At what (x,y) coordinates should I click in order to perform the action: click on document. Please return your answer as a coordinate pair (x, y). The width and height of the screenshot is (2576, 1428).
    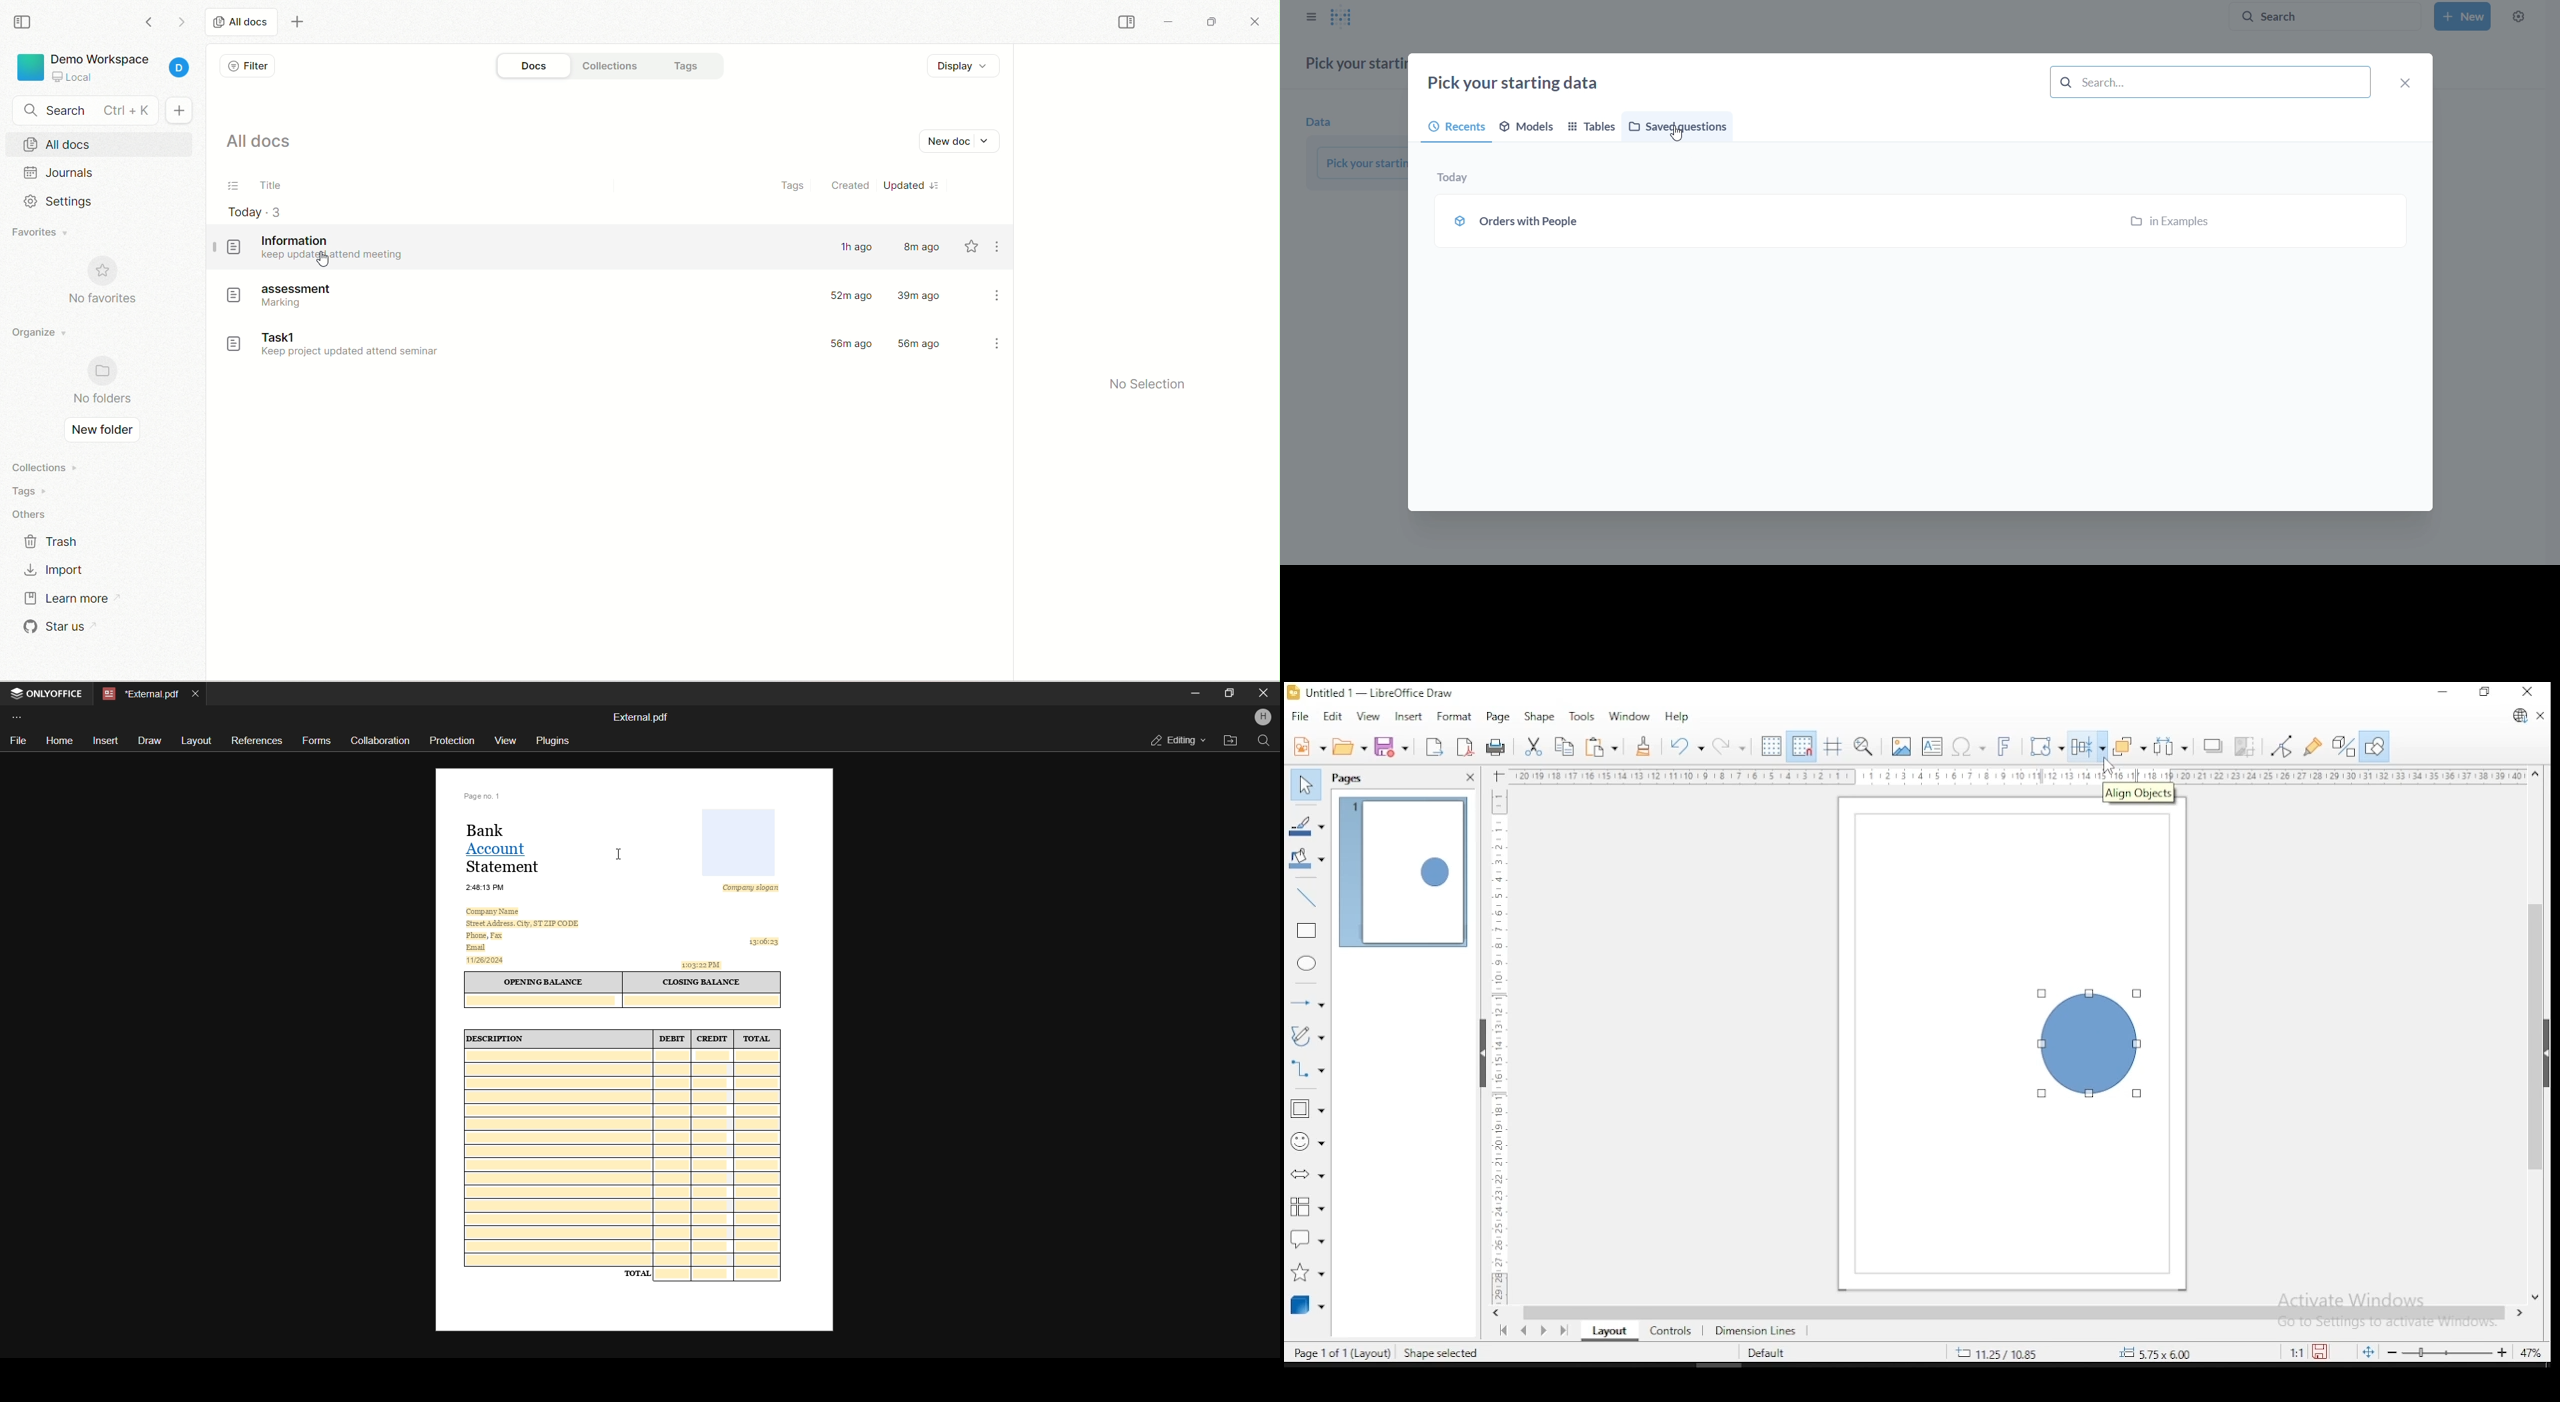
    Looking at the image, I should click on (336, 347).